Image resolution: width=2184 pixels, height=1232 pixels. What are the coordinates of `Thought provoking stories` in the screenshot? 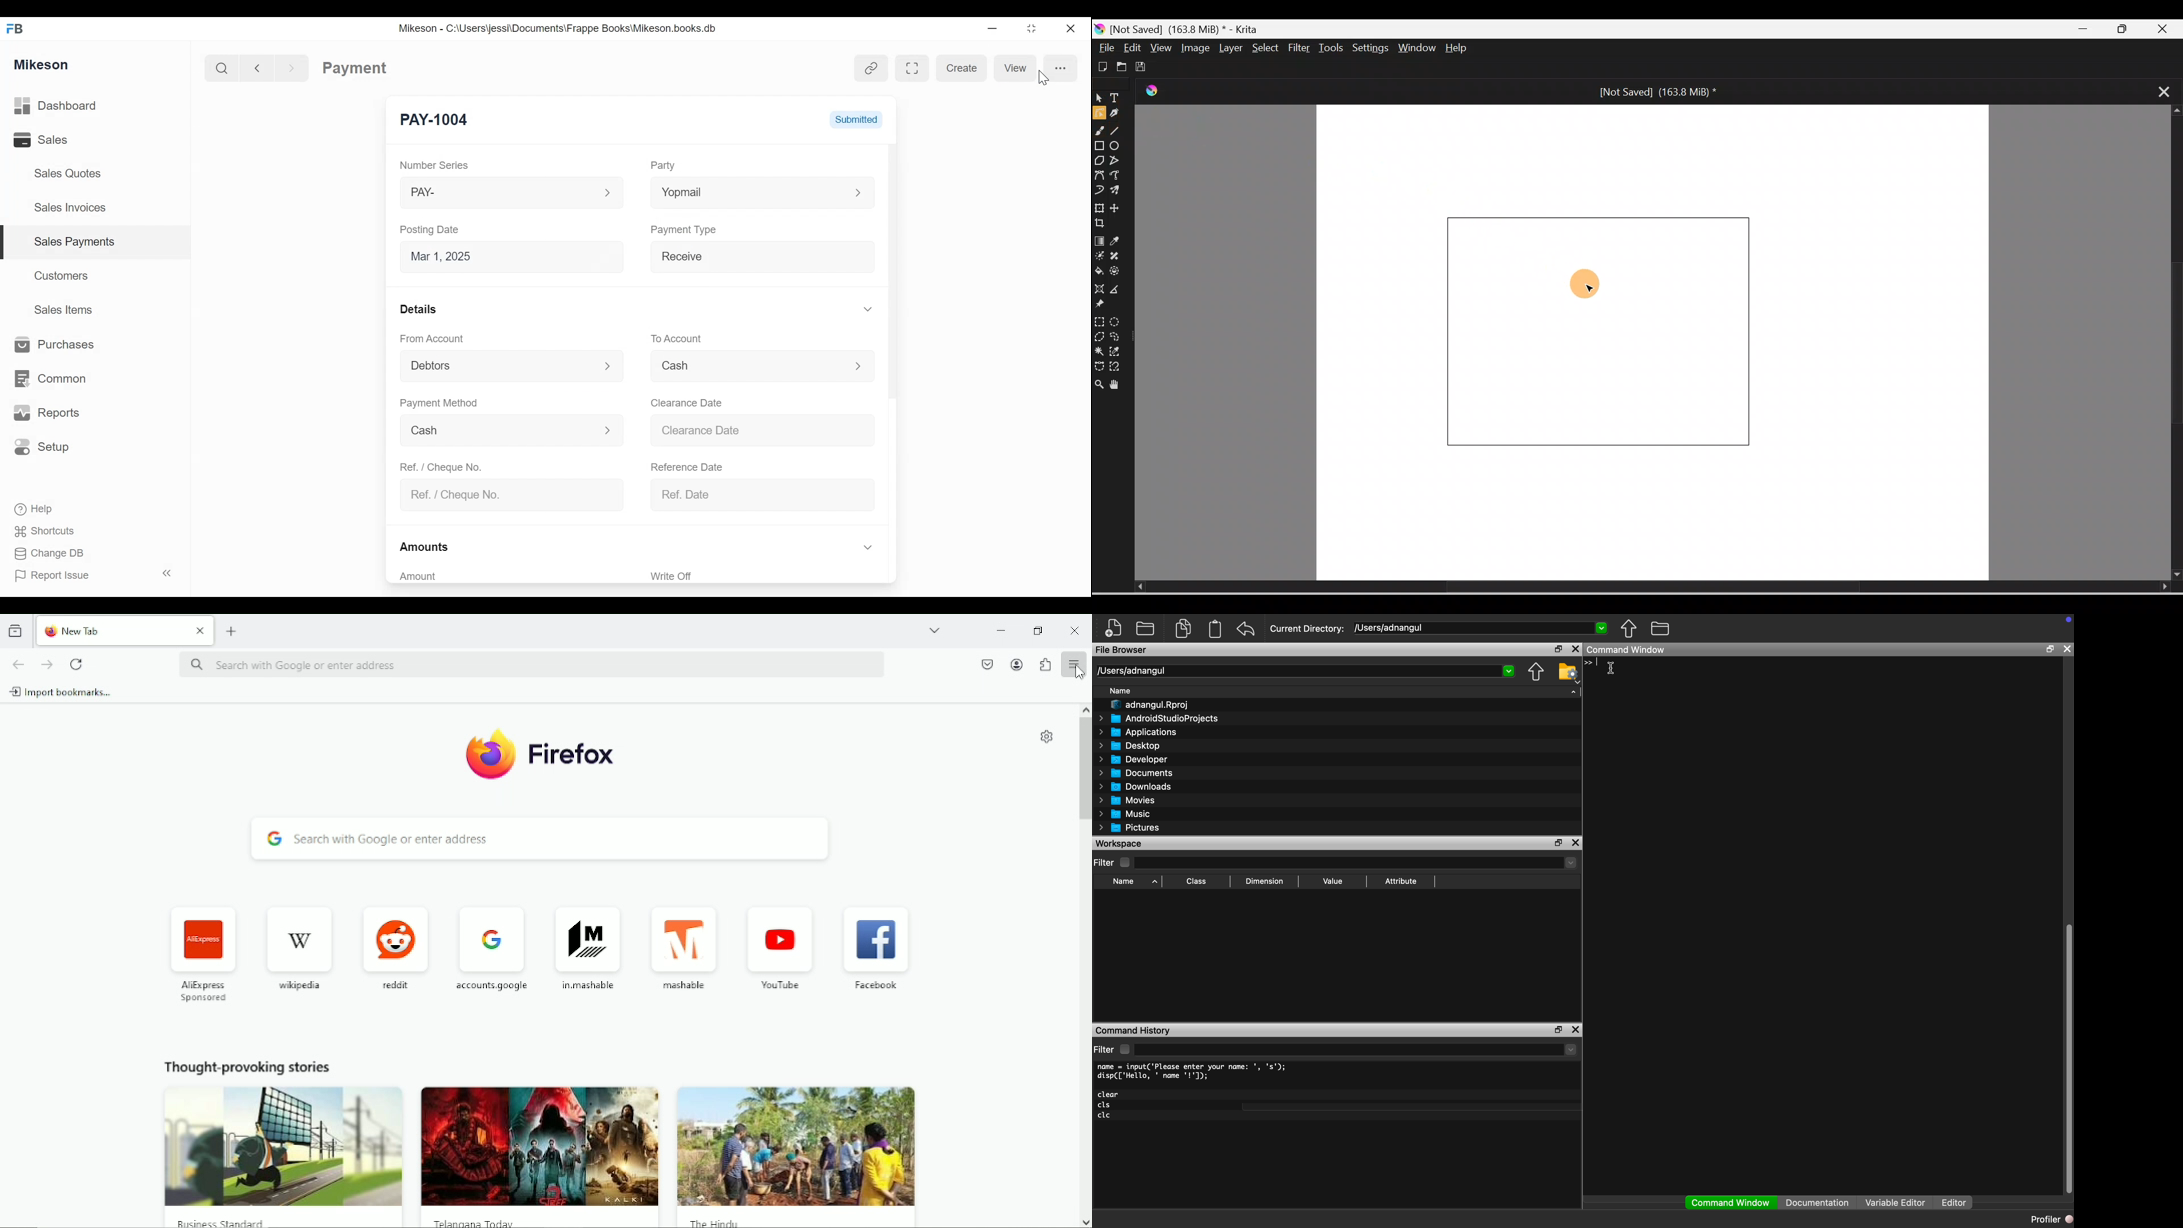 It's located at (279, 1141).